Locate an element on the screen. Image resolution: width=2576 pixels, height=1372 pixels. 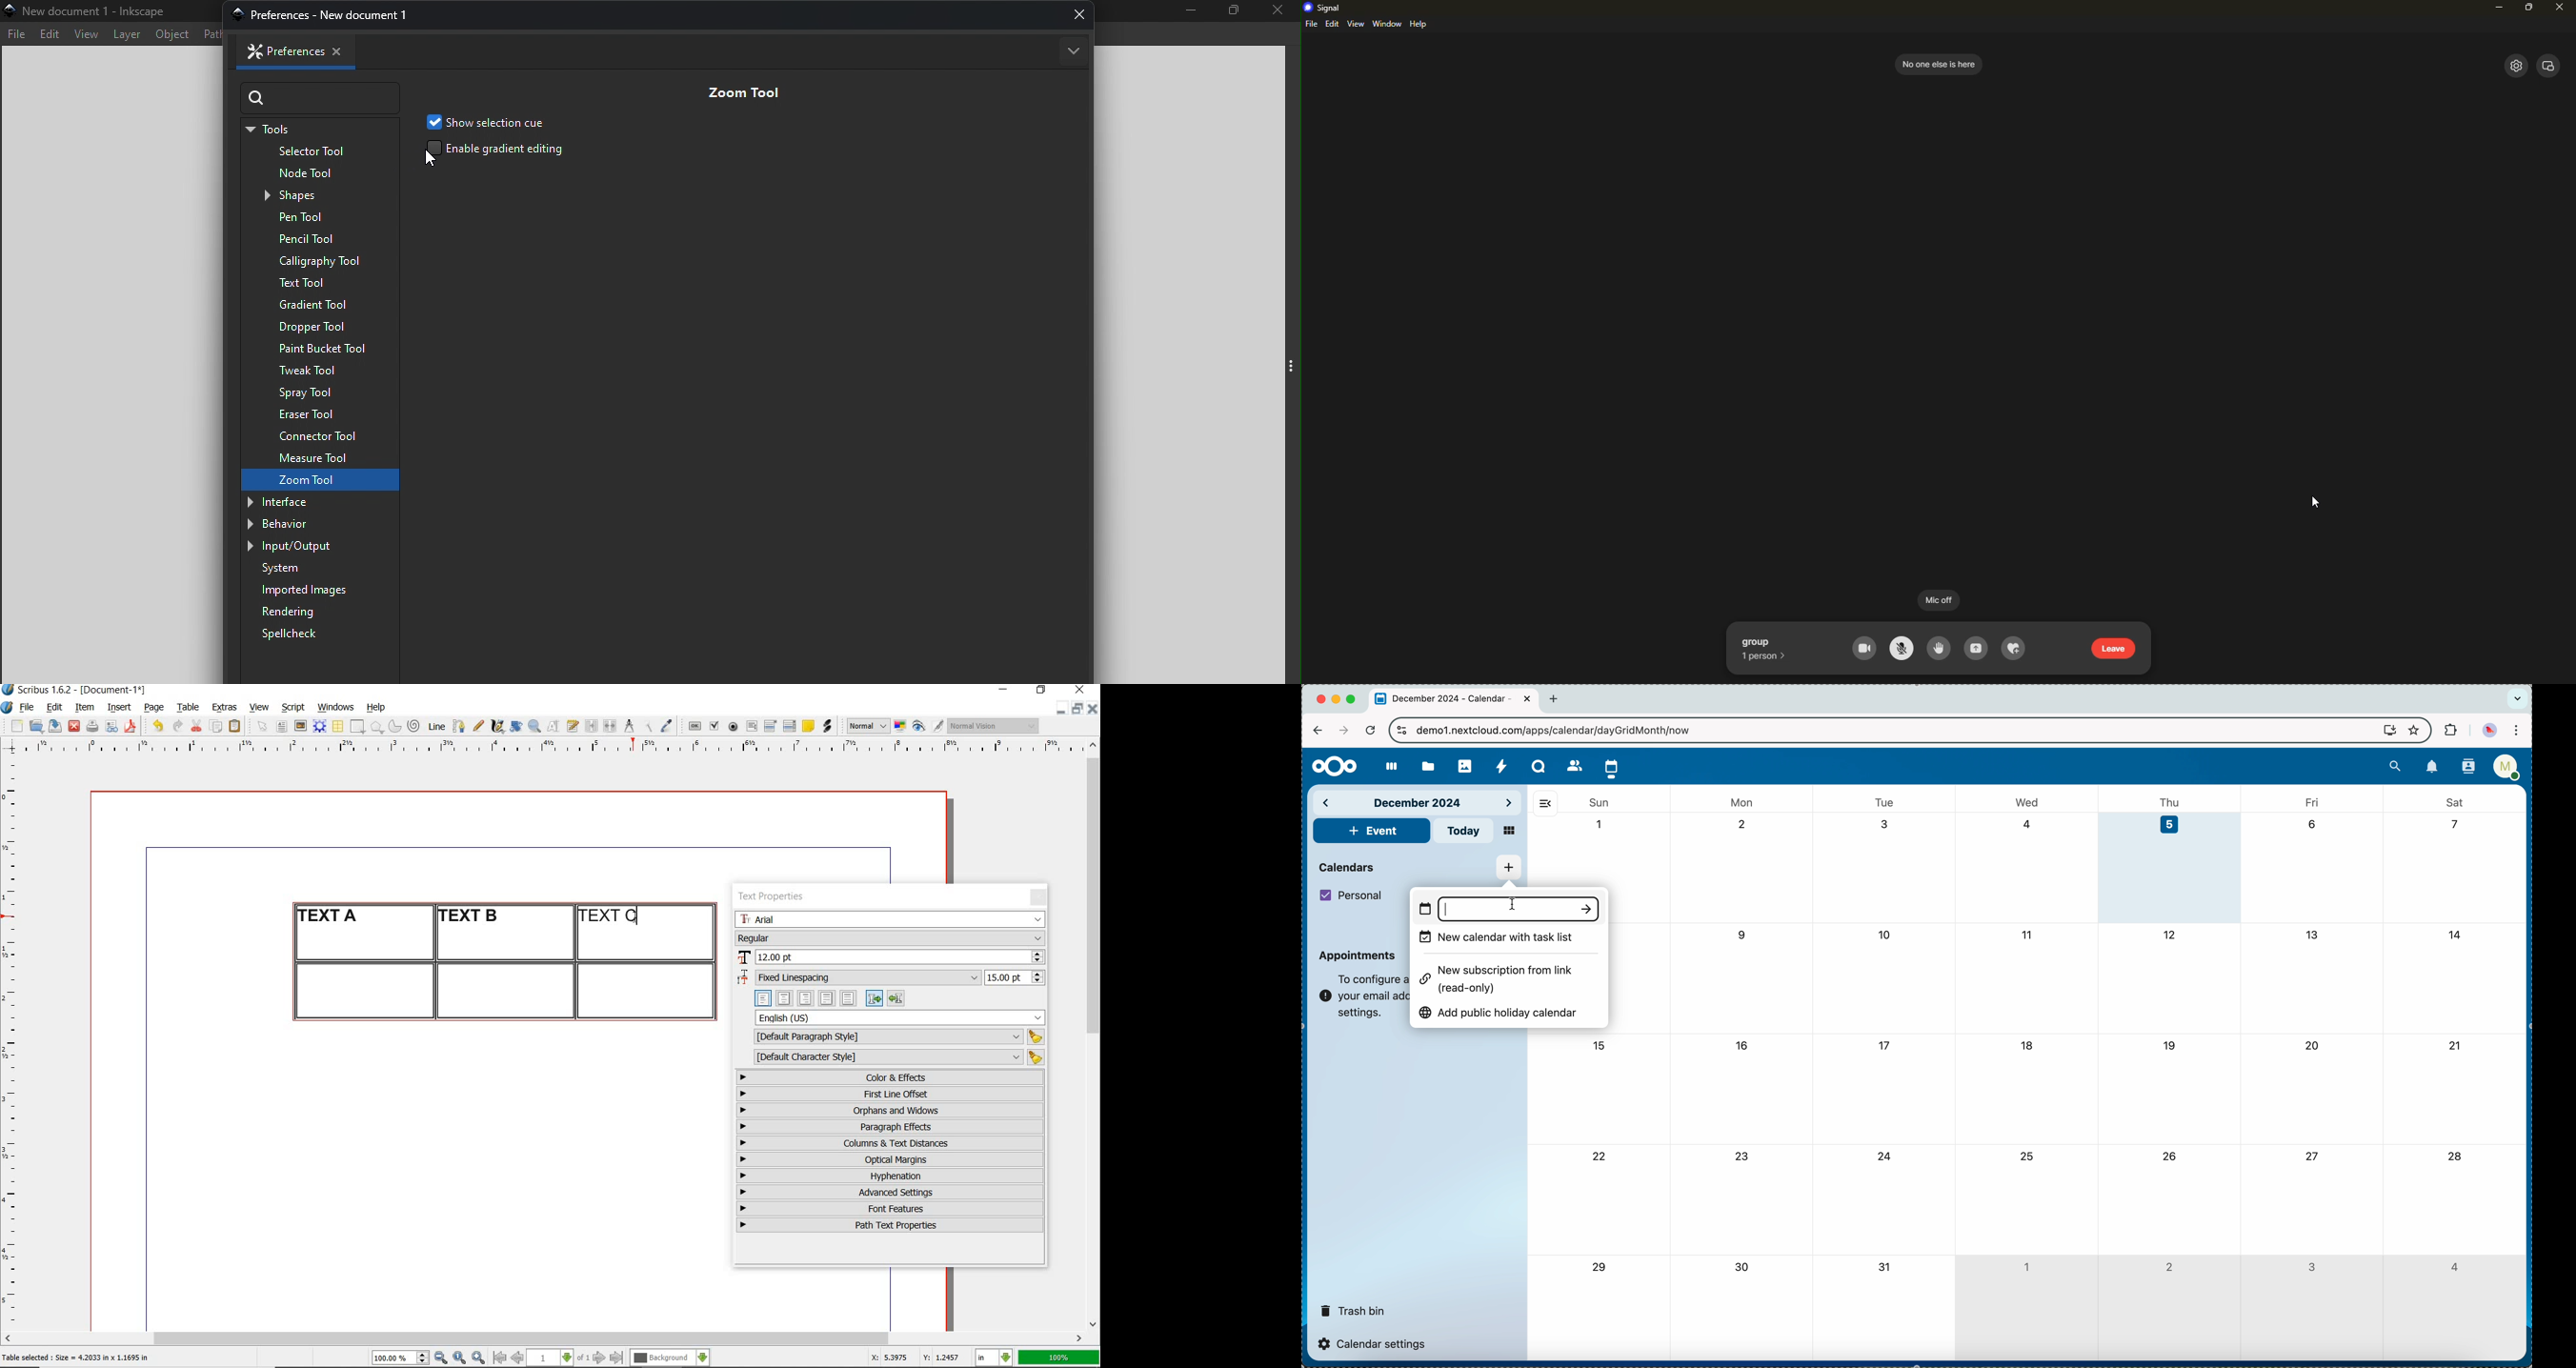
notifications is located at coordinates (2433, 767).